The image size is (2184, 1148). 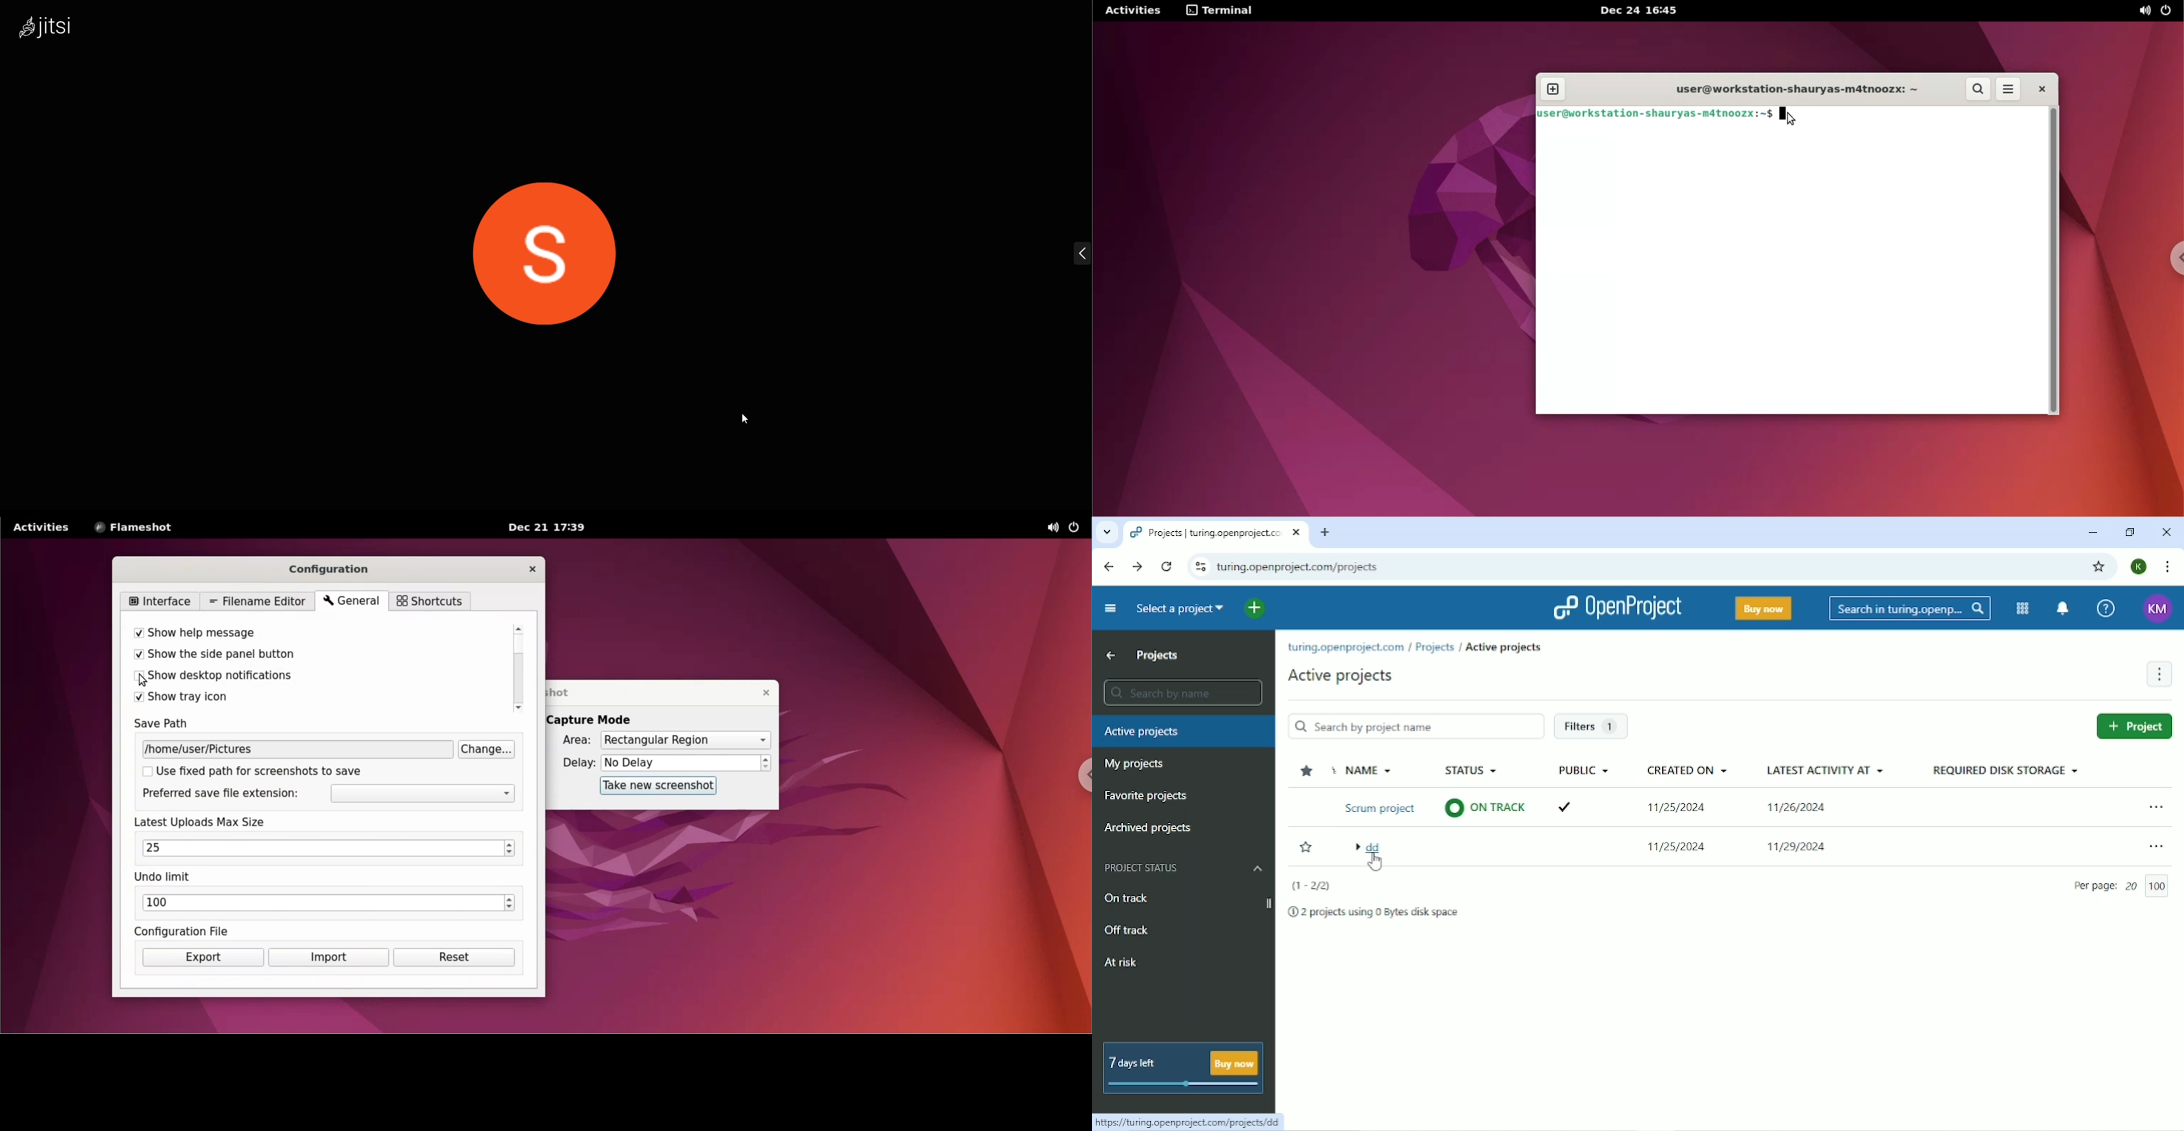 What do you see at coordinates (1617, 607) in the screenshot?
I see `OpenProject` at bounding box center [1617, 607].